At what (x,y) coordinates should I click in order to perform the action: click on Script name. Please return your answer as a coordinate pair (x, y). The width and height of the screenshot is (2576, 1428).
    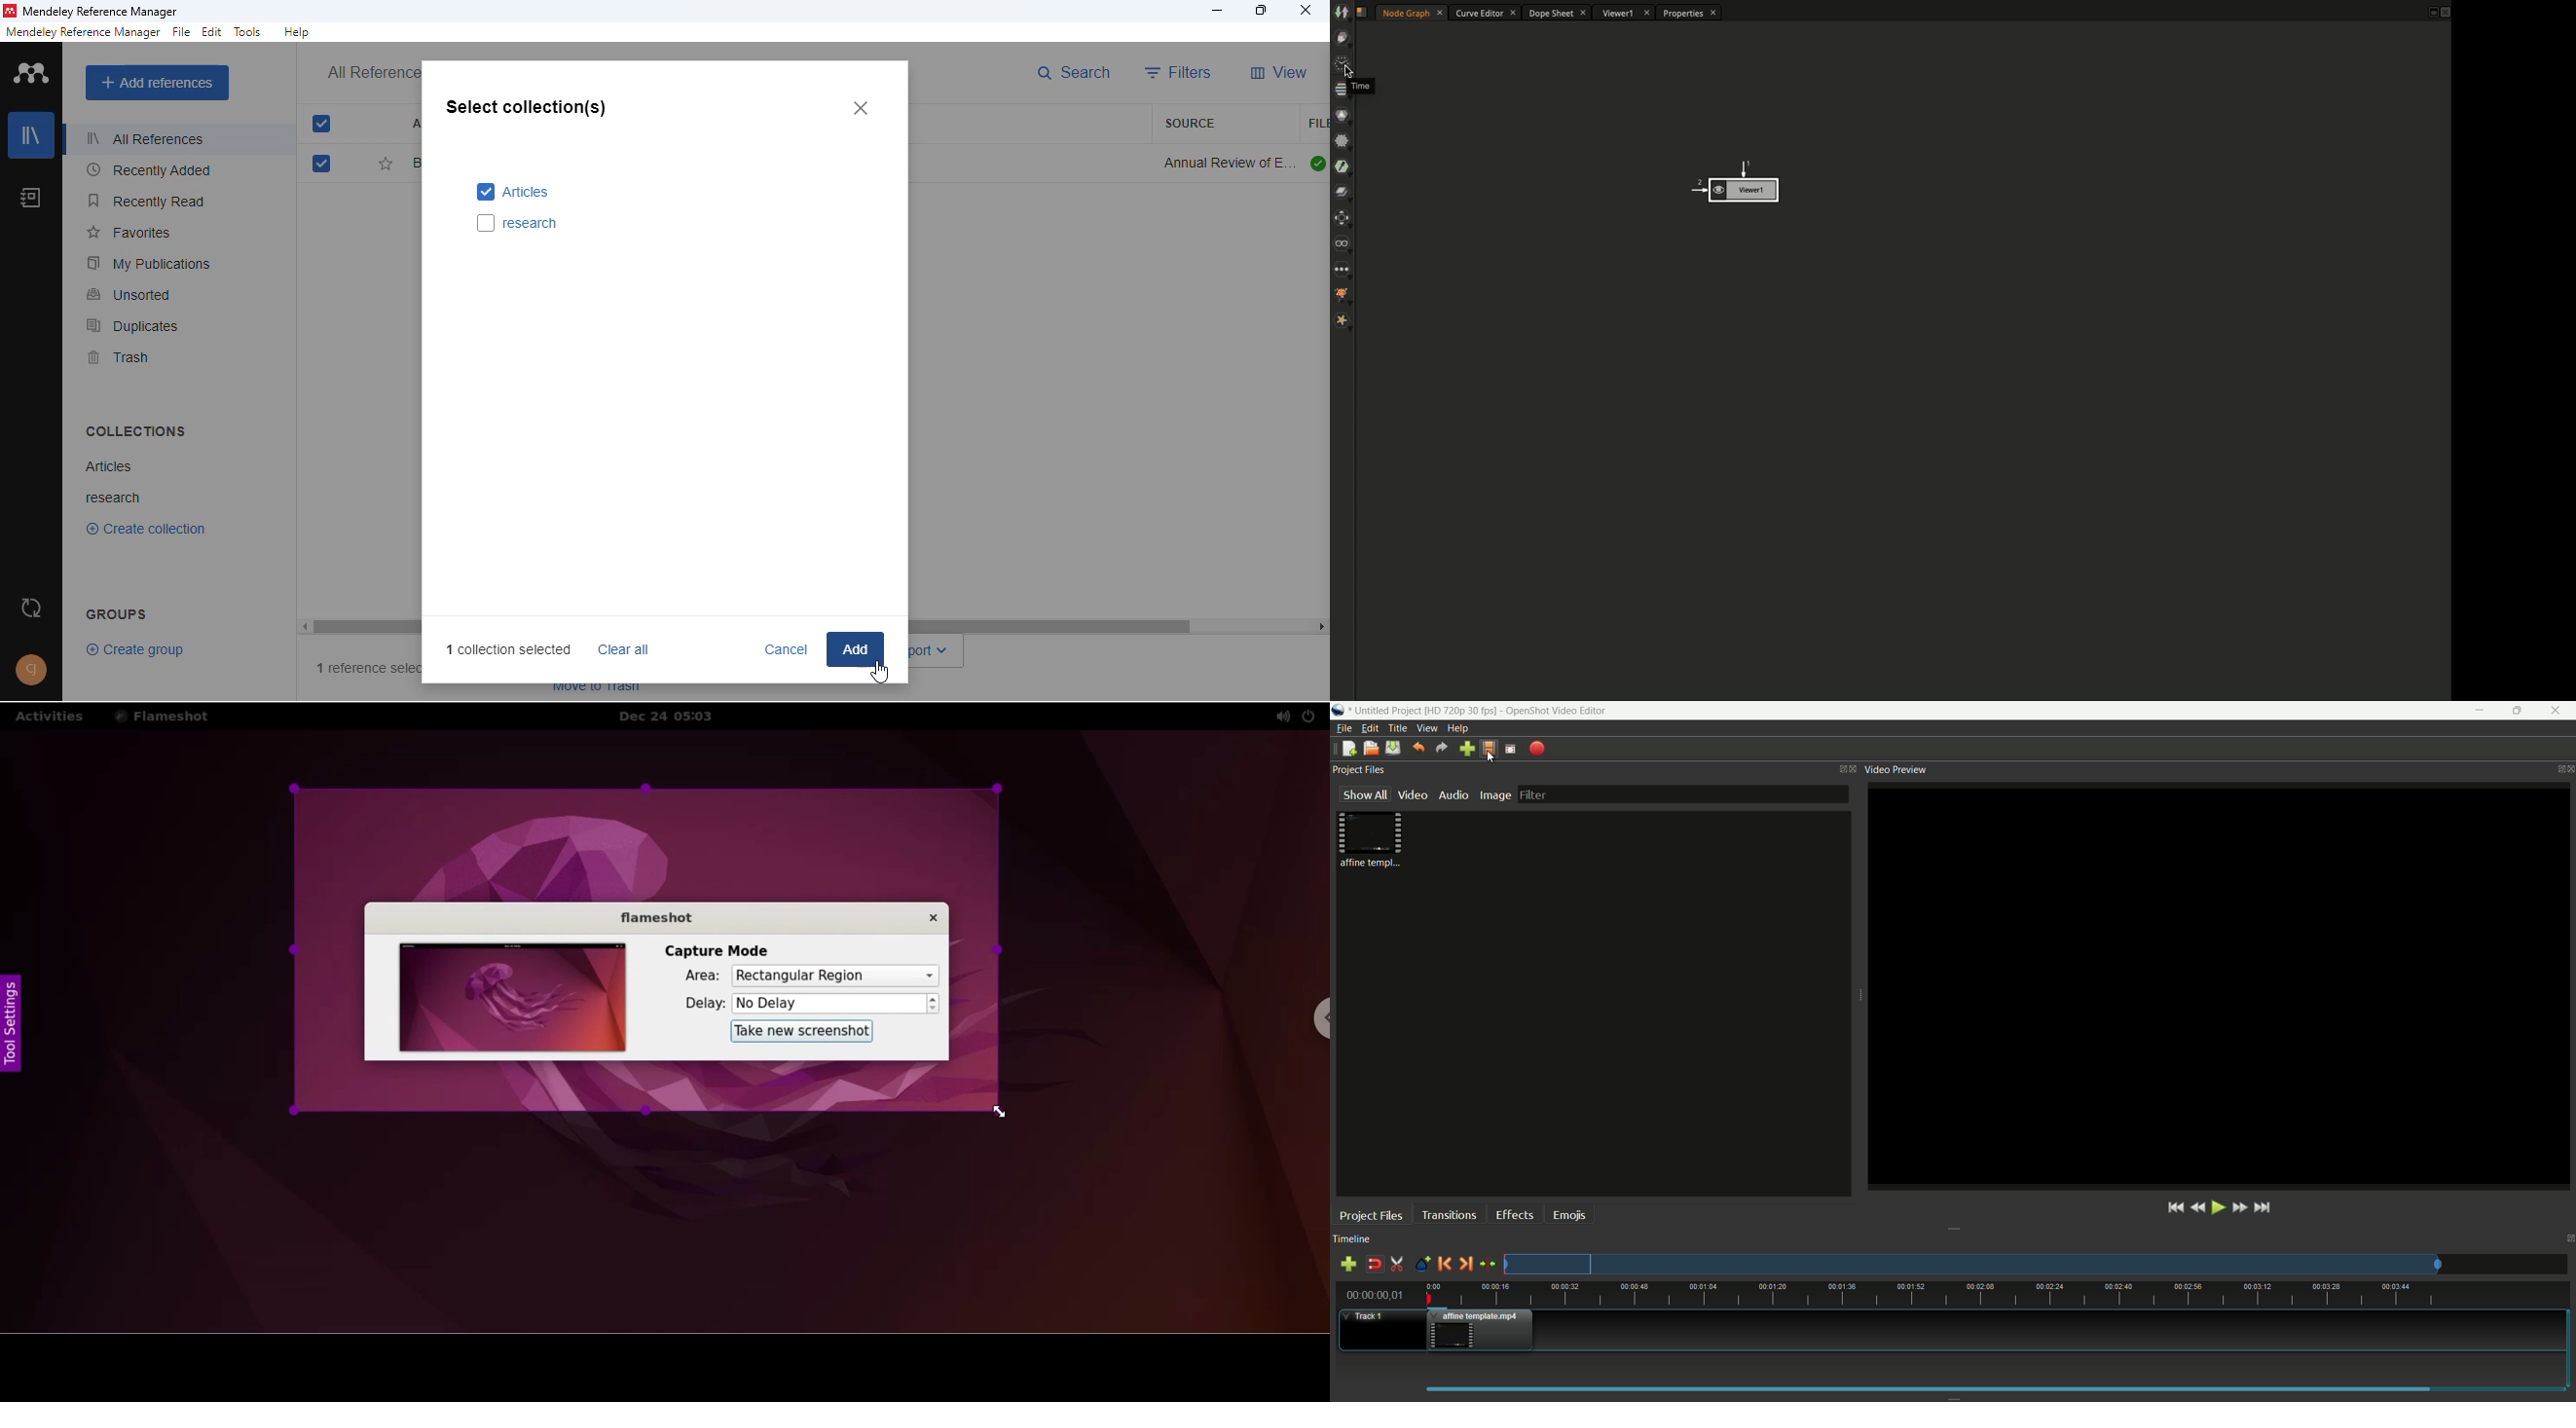
    Looking at the image, I should click on (1366, 13).